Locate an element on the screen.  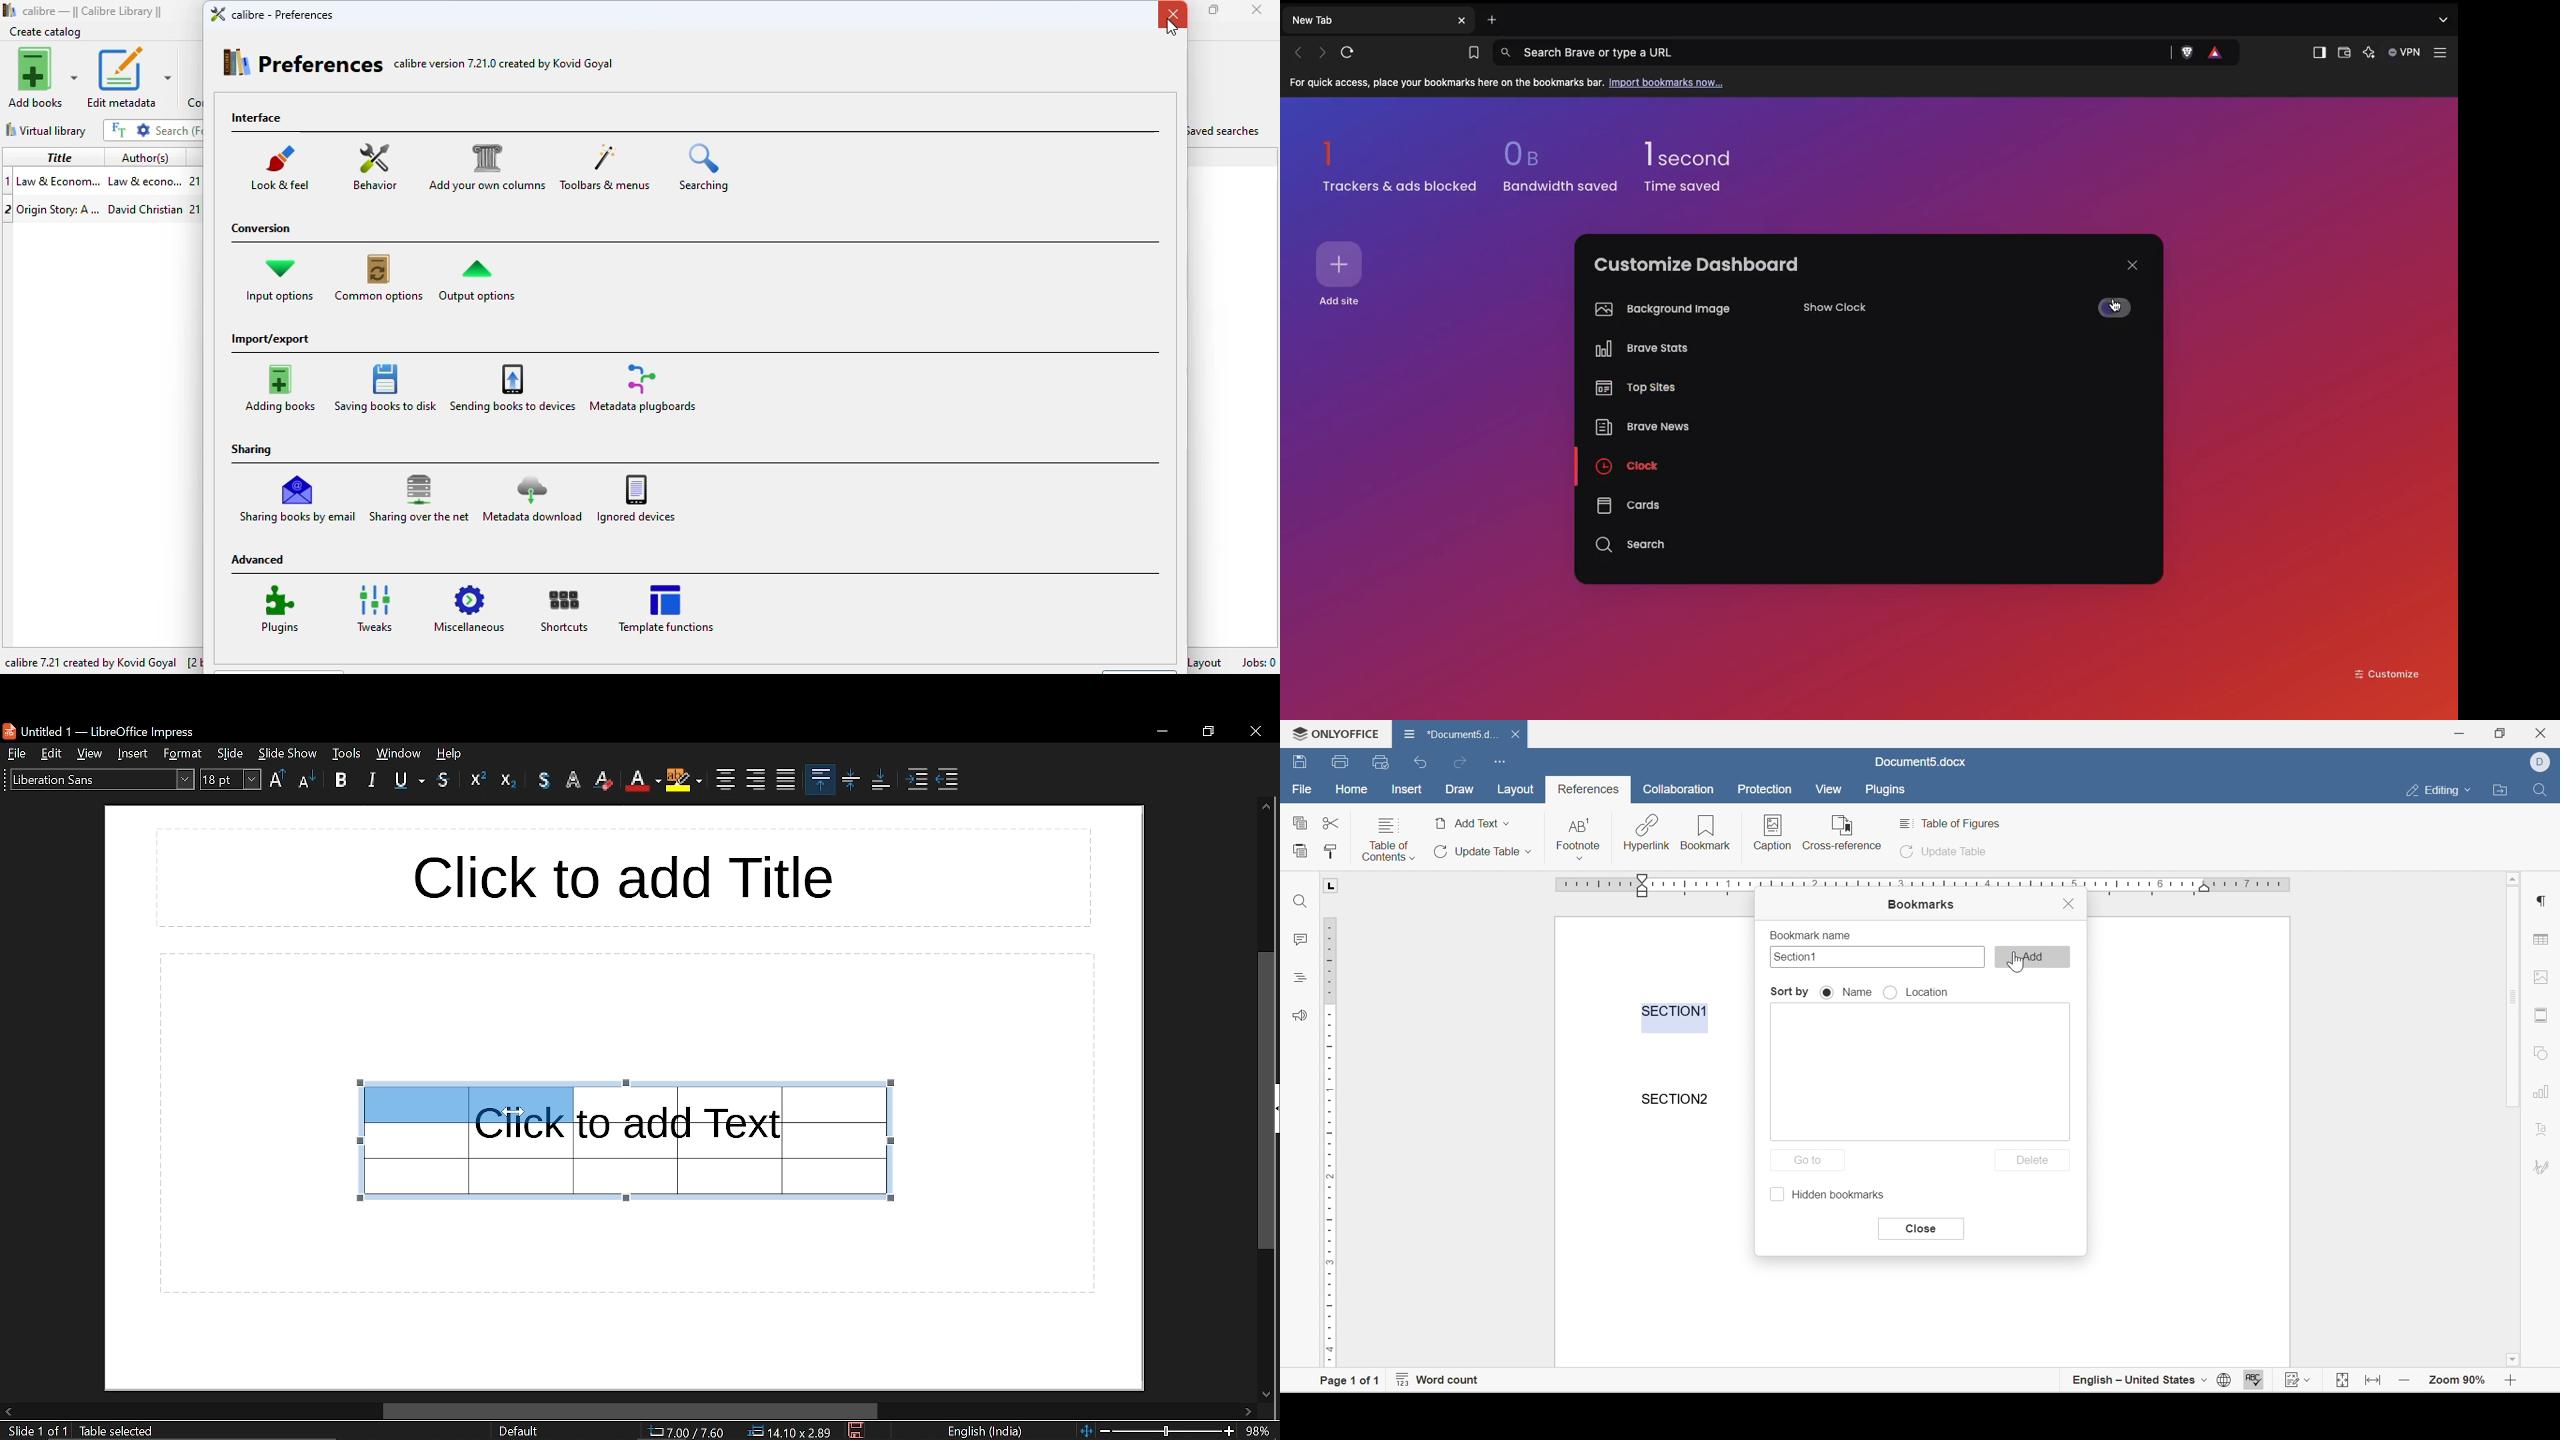
preferences is located at coordinates (304, 61).